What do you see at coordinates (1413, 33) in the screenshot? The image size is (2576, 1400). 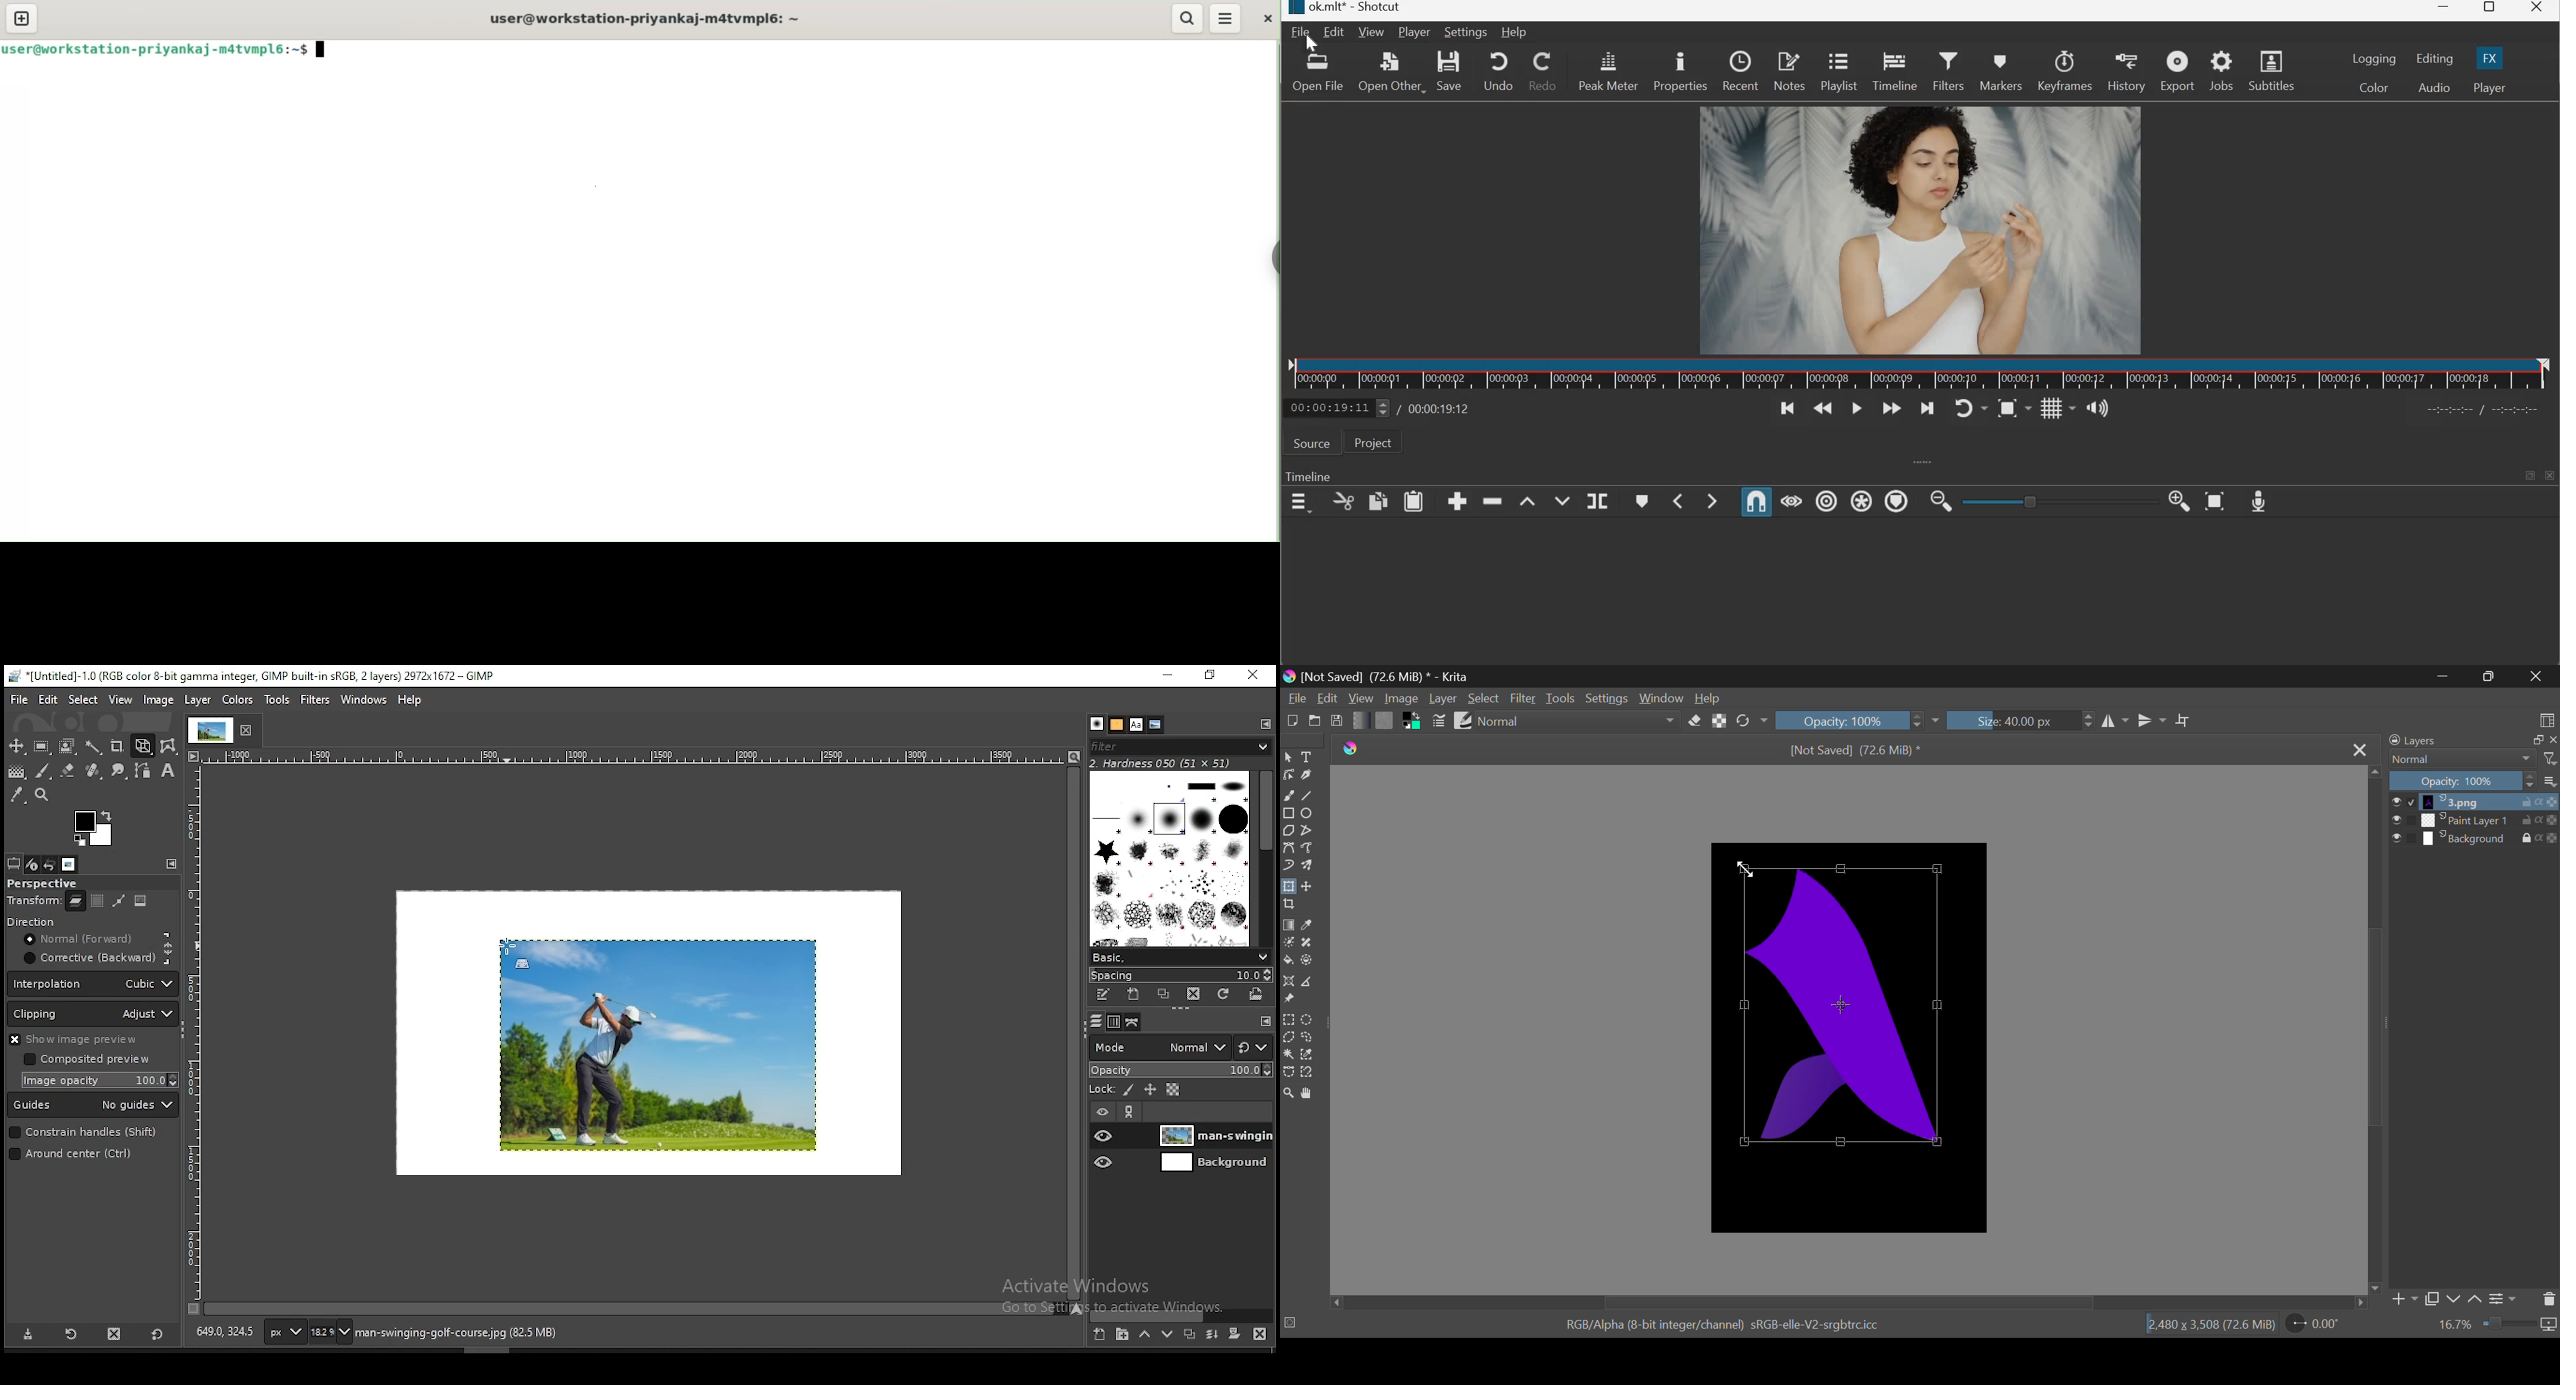 I see `Player` at bounding box center [1413, 33].